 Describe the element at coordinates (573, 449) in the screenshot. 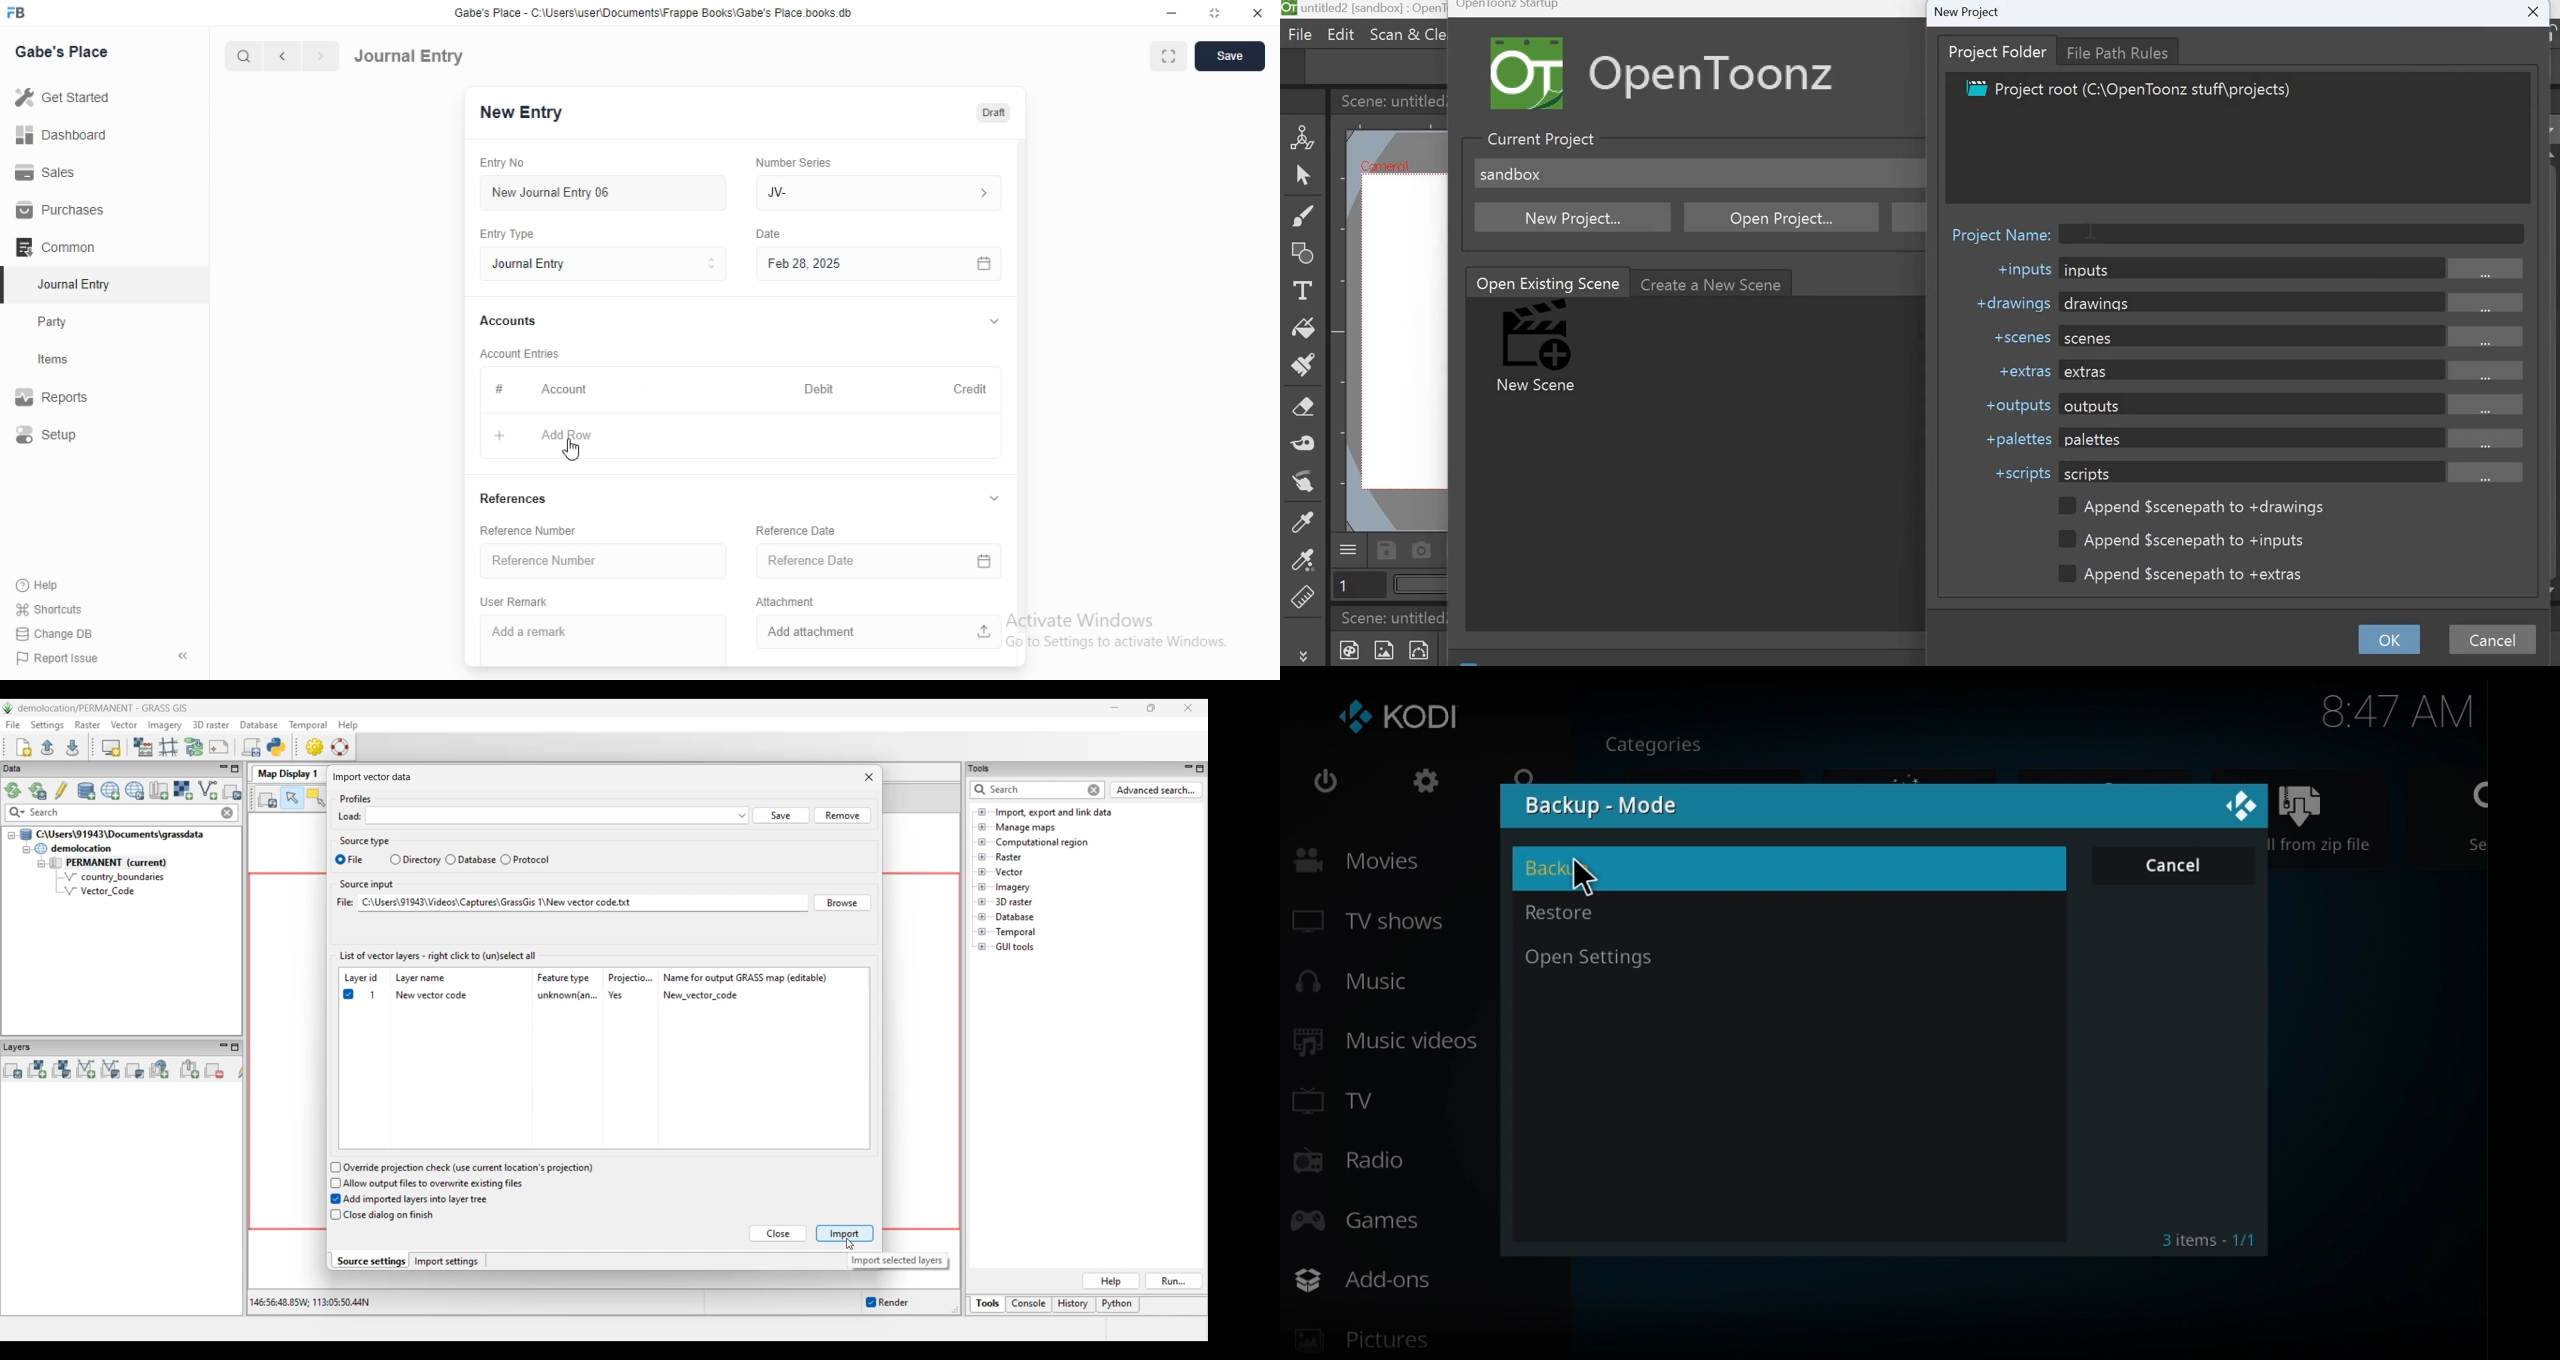

I see `cursor` at that location.